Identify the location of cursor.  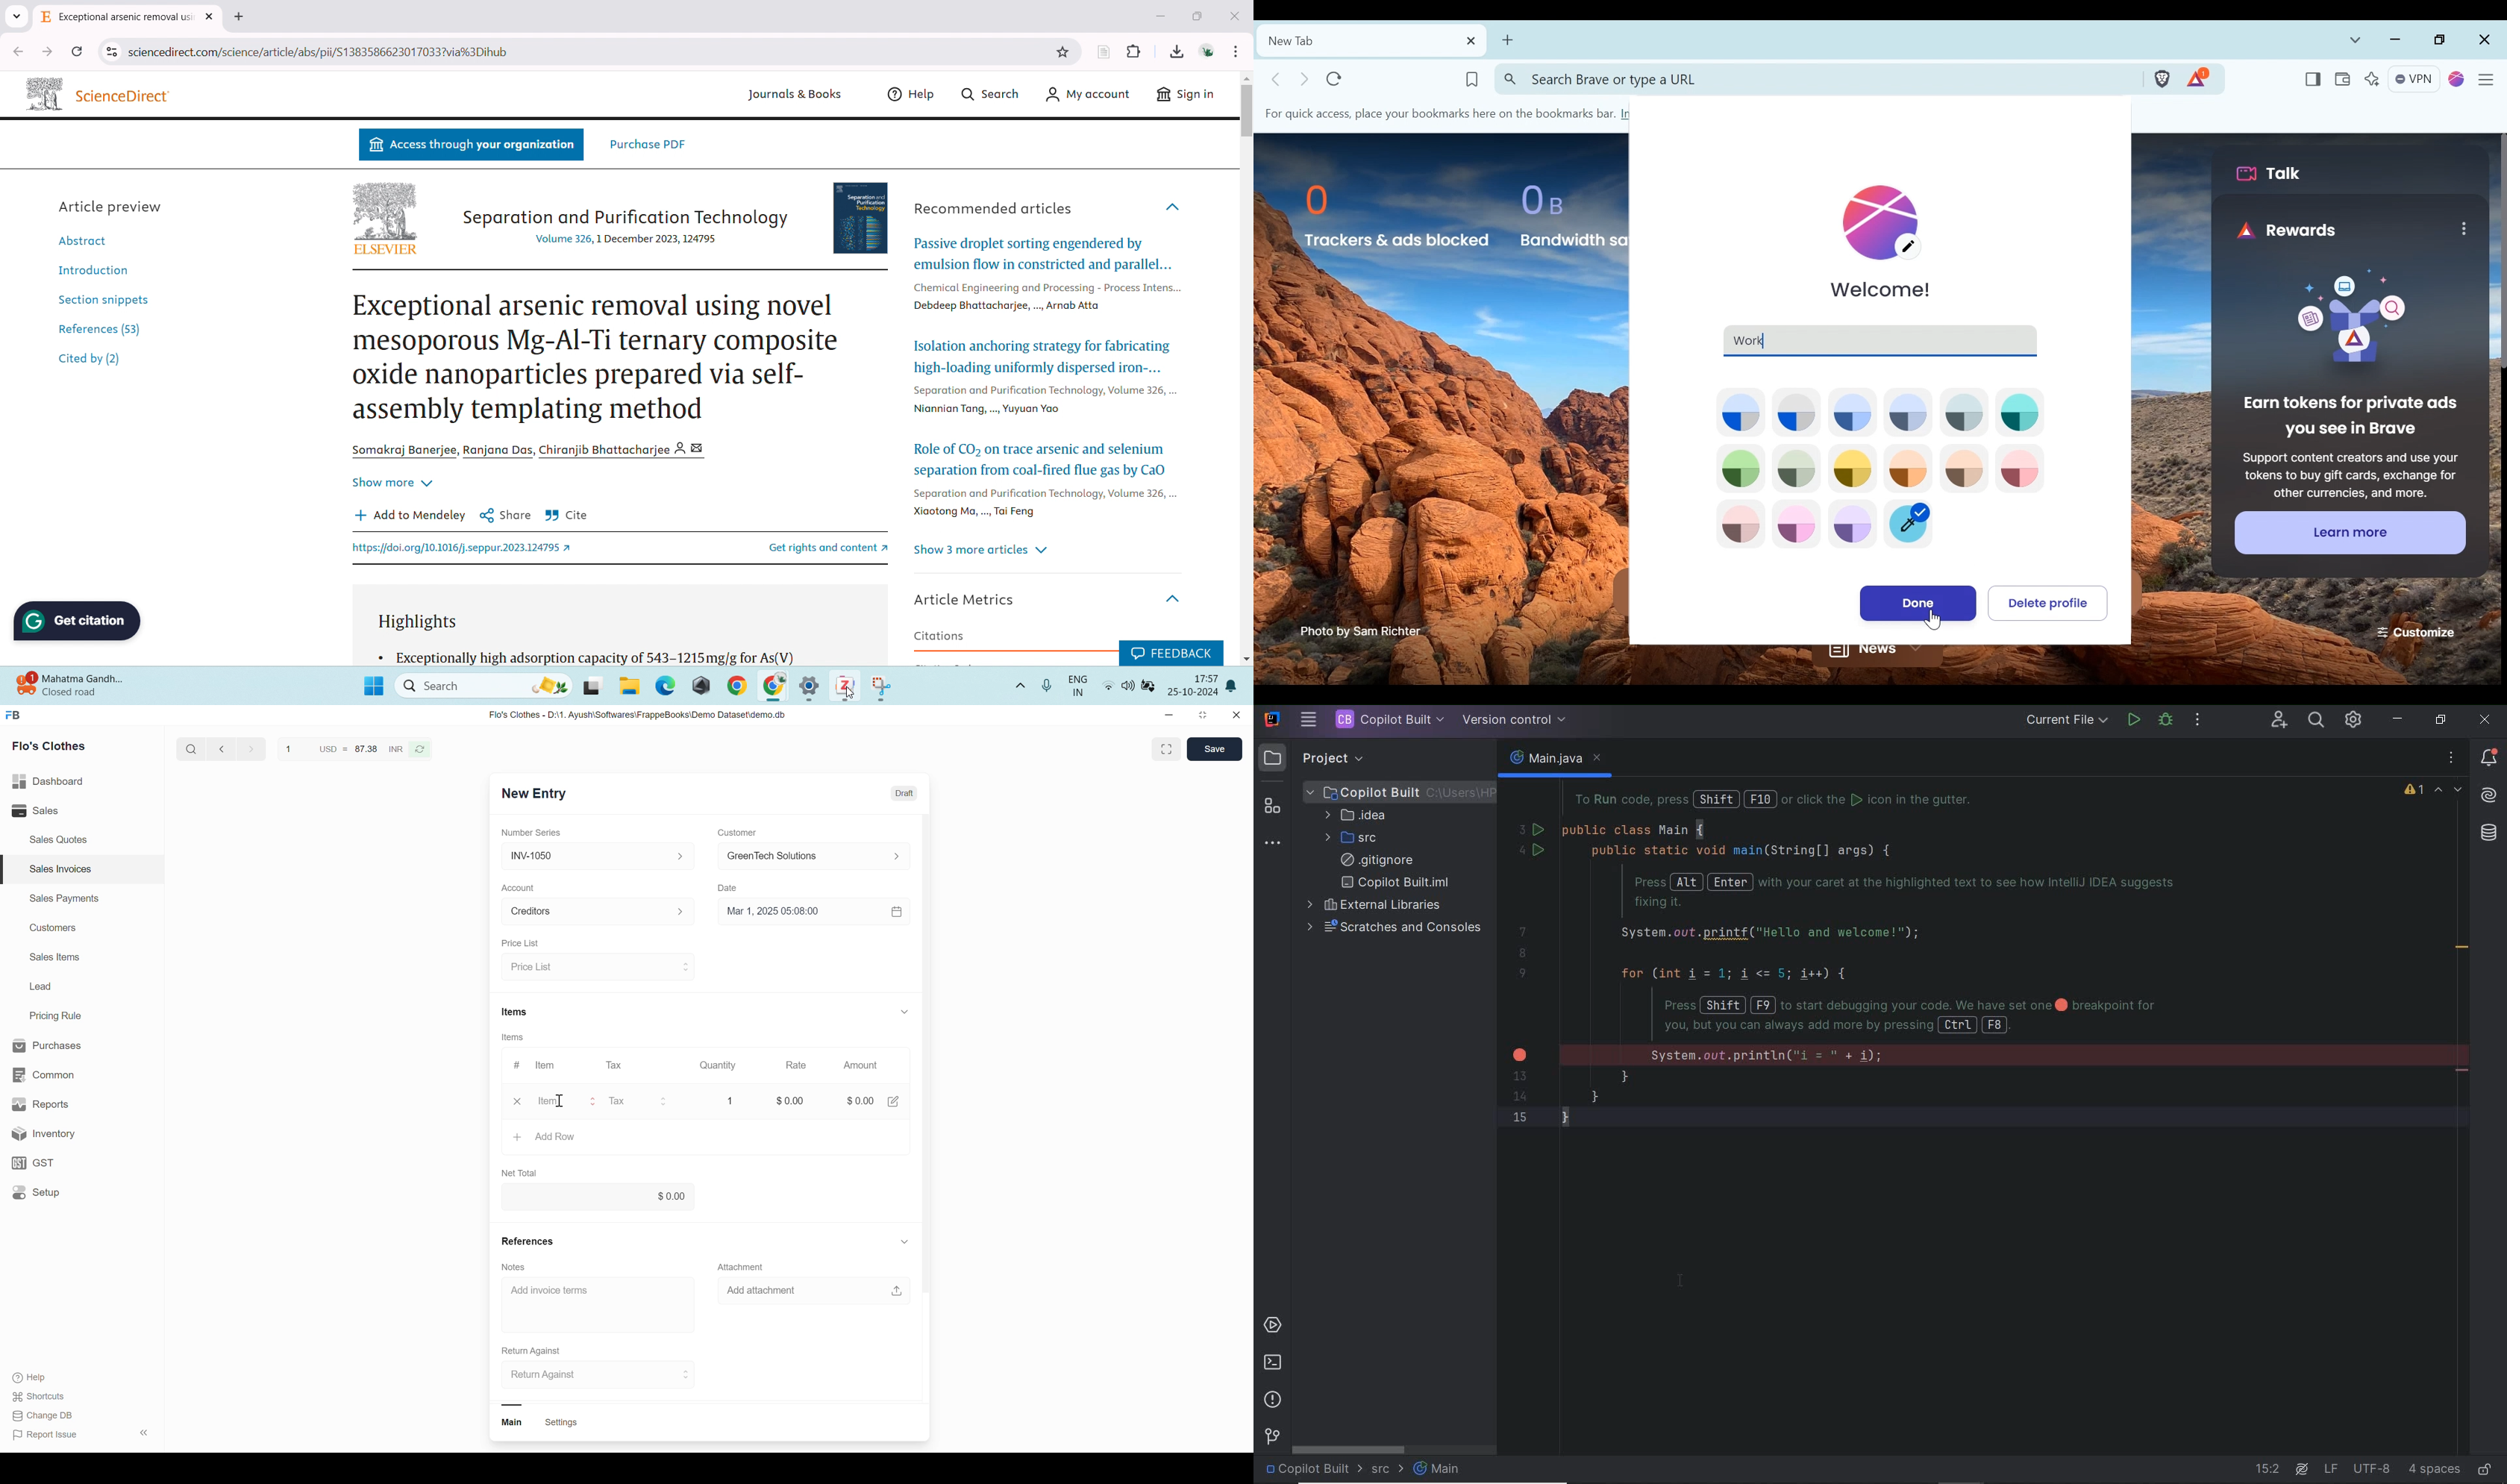
(851, 693).